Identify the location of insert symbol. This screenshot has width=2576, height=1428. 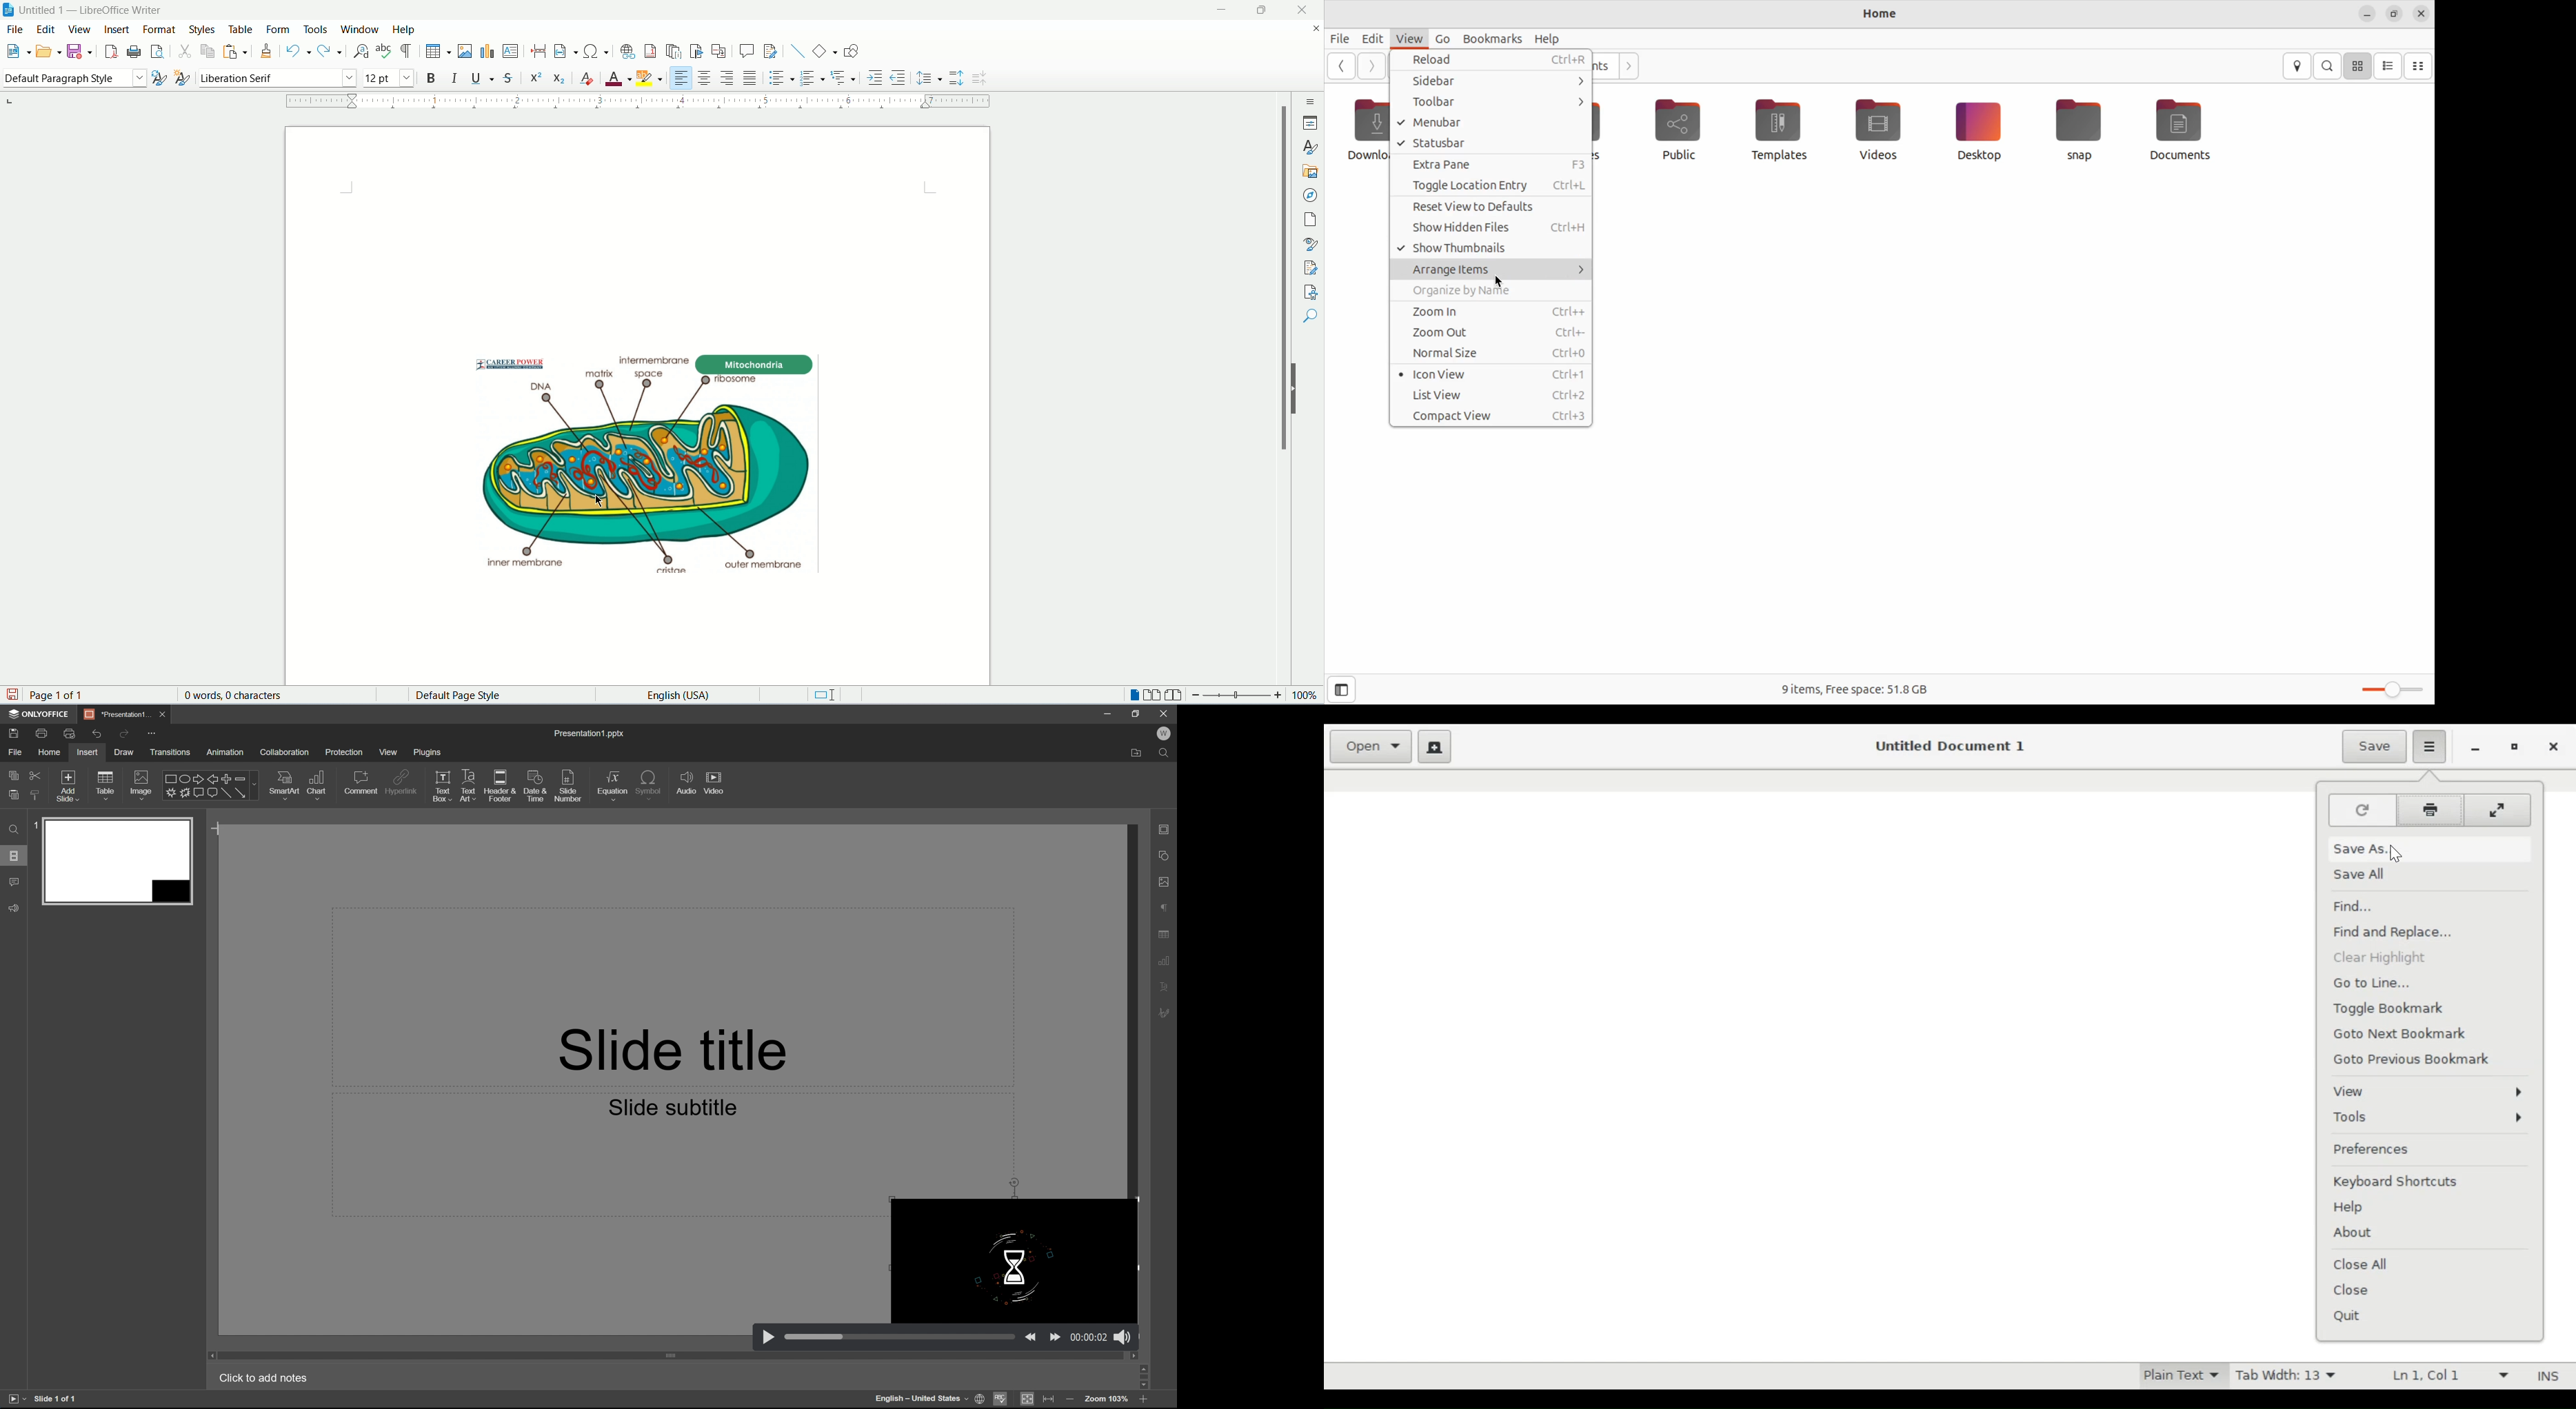
(596, 50).